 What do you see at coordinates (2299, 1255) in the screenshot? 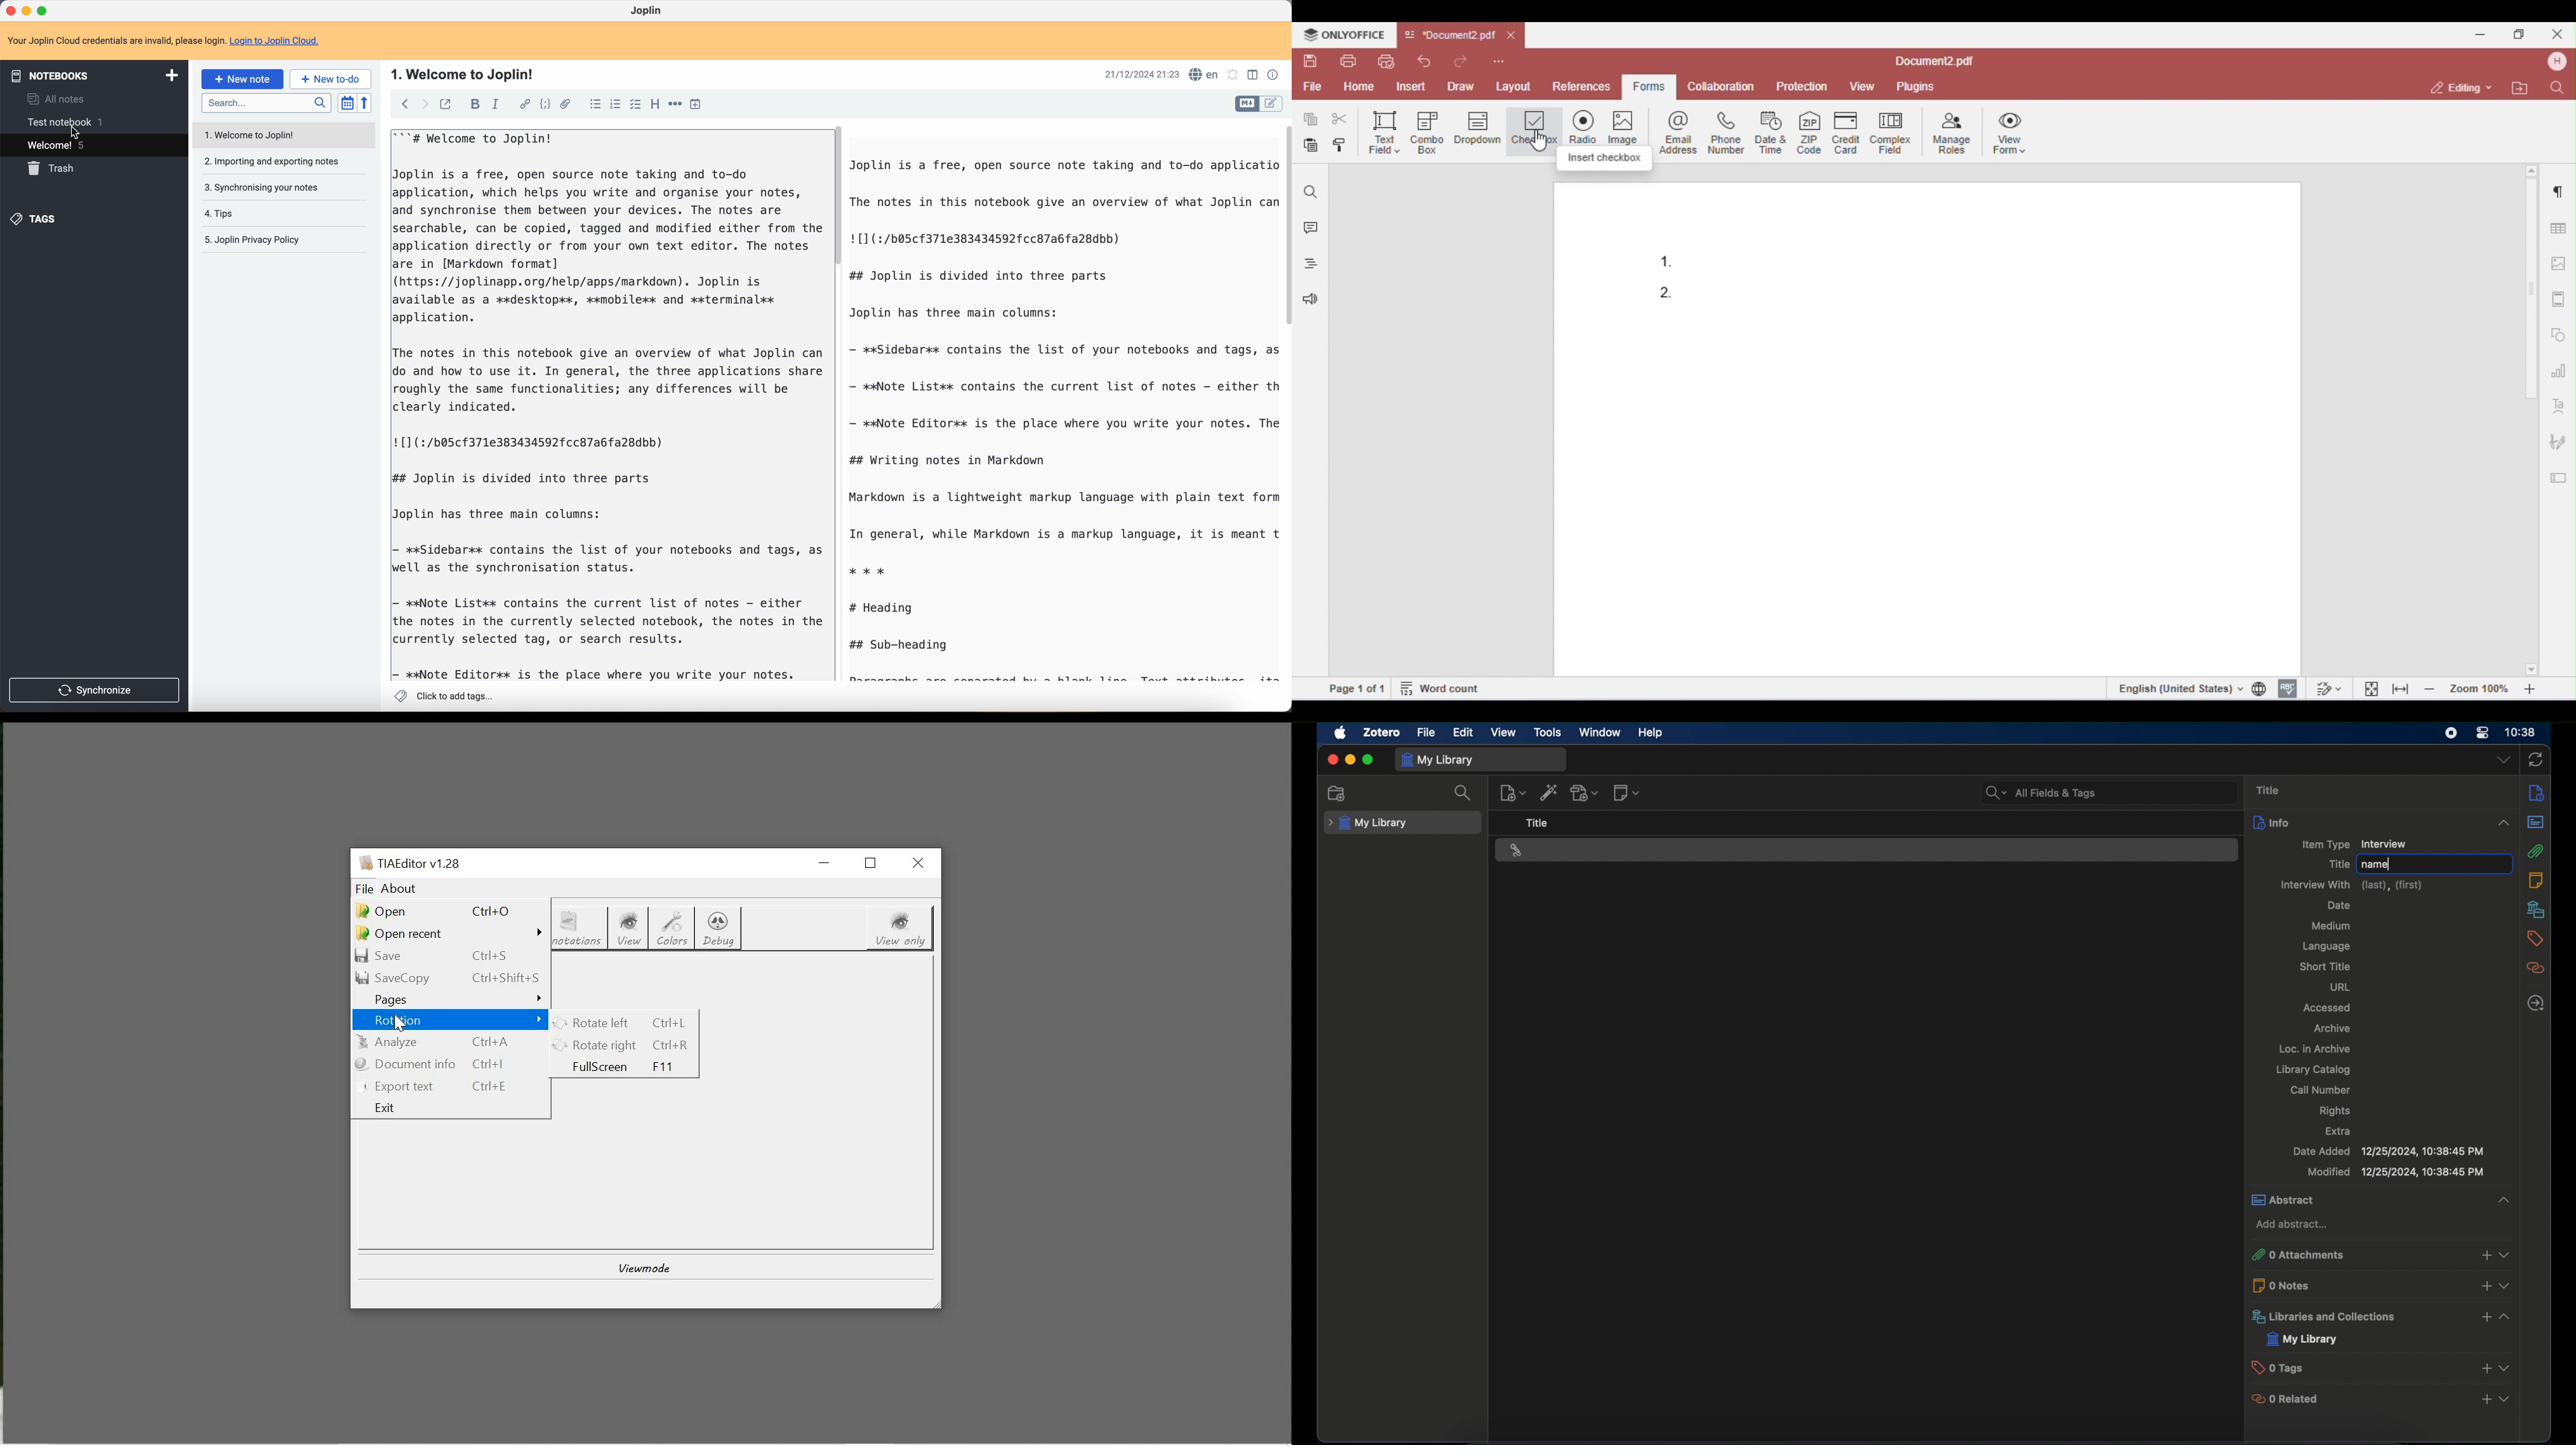
I see `0 attachments` at bounding box center [2299, 1255].